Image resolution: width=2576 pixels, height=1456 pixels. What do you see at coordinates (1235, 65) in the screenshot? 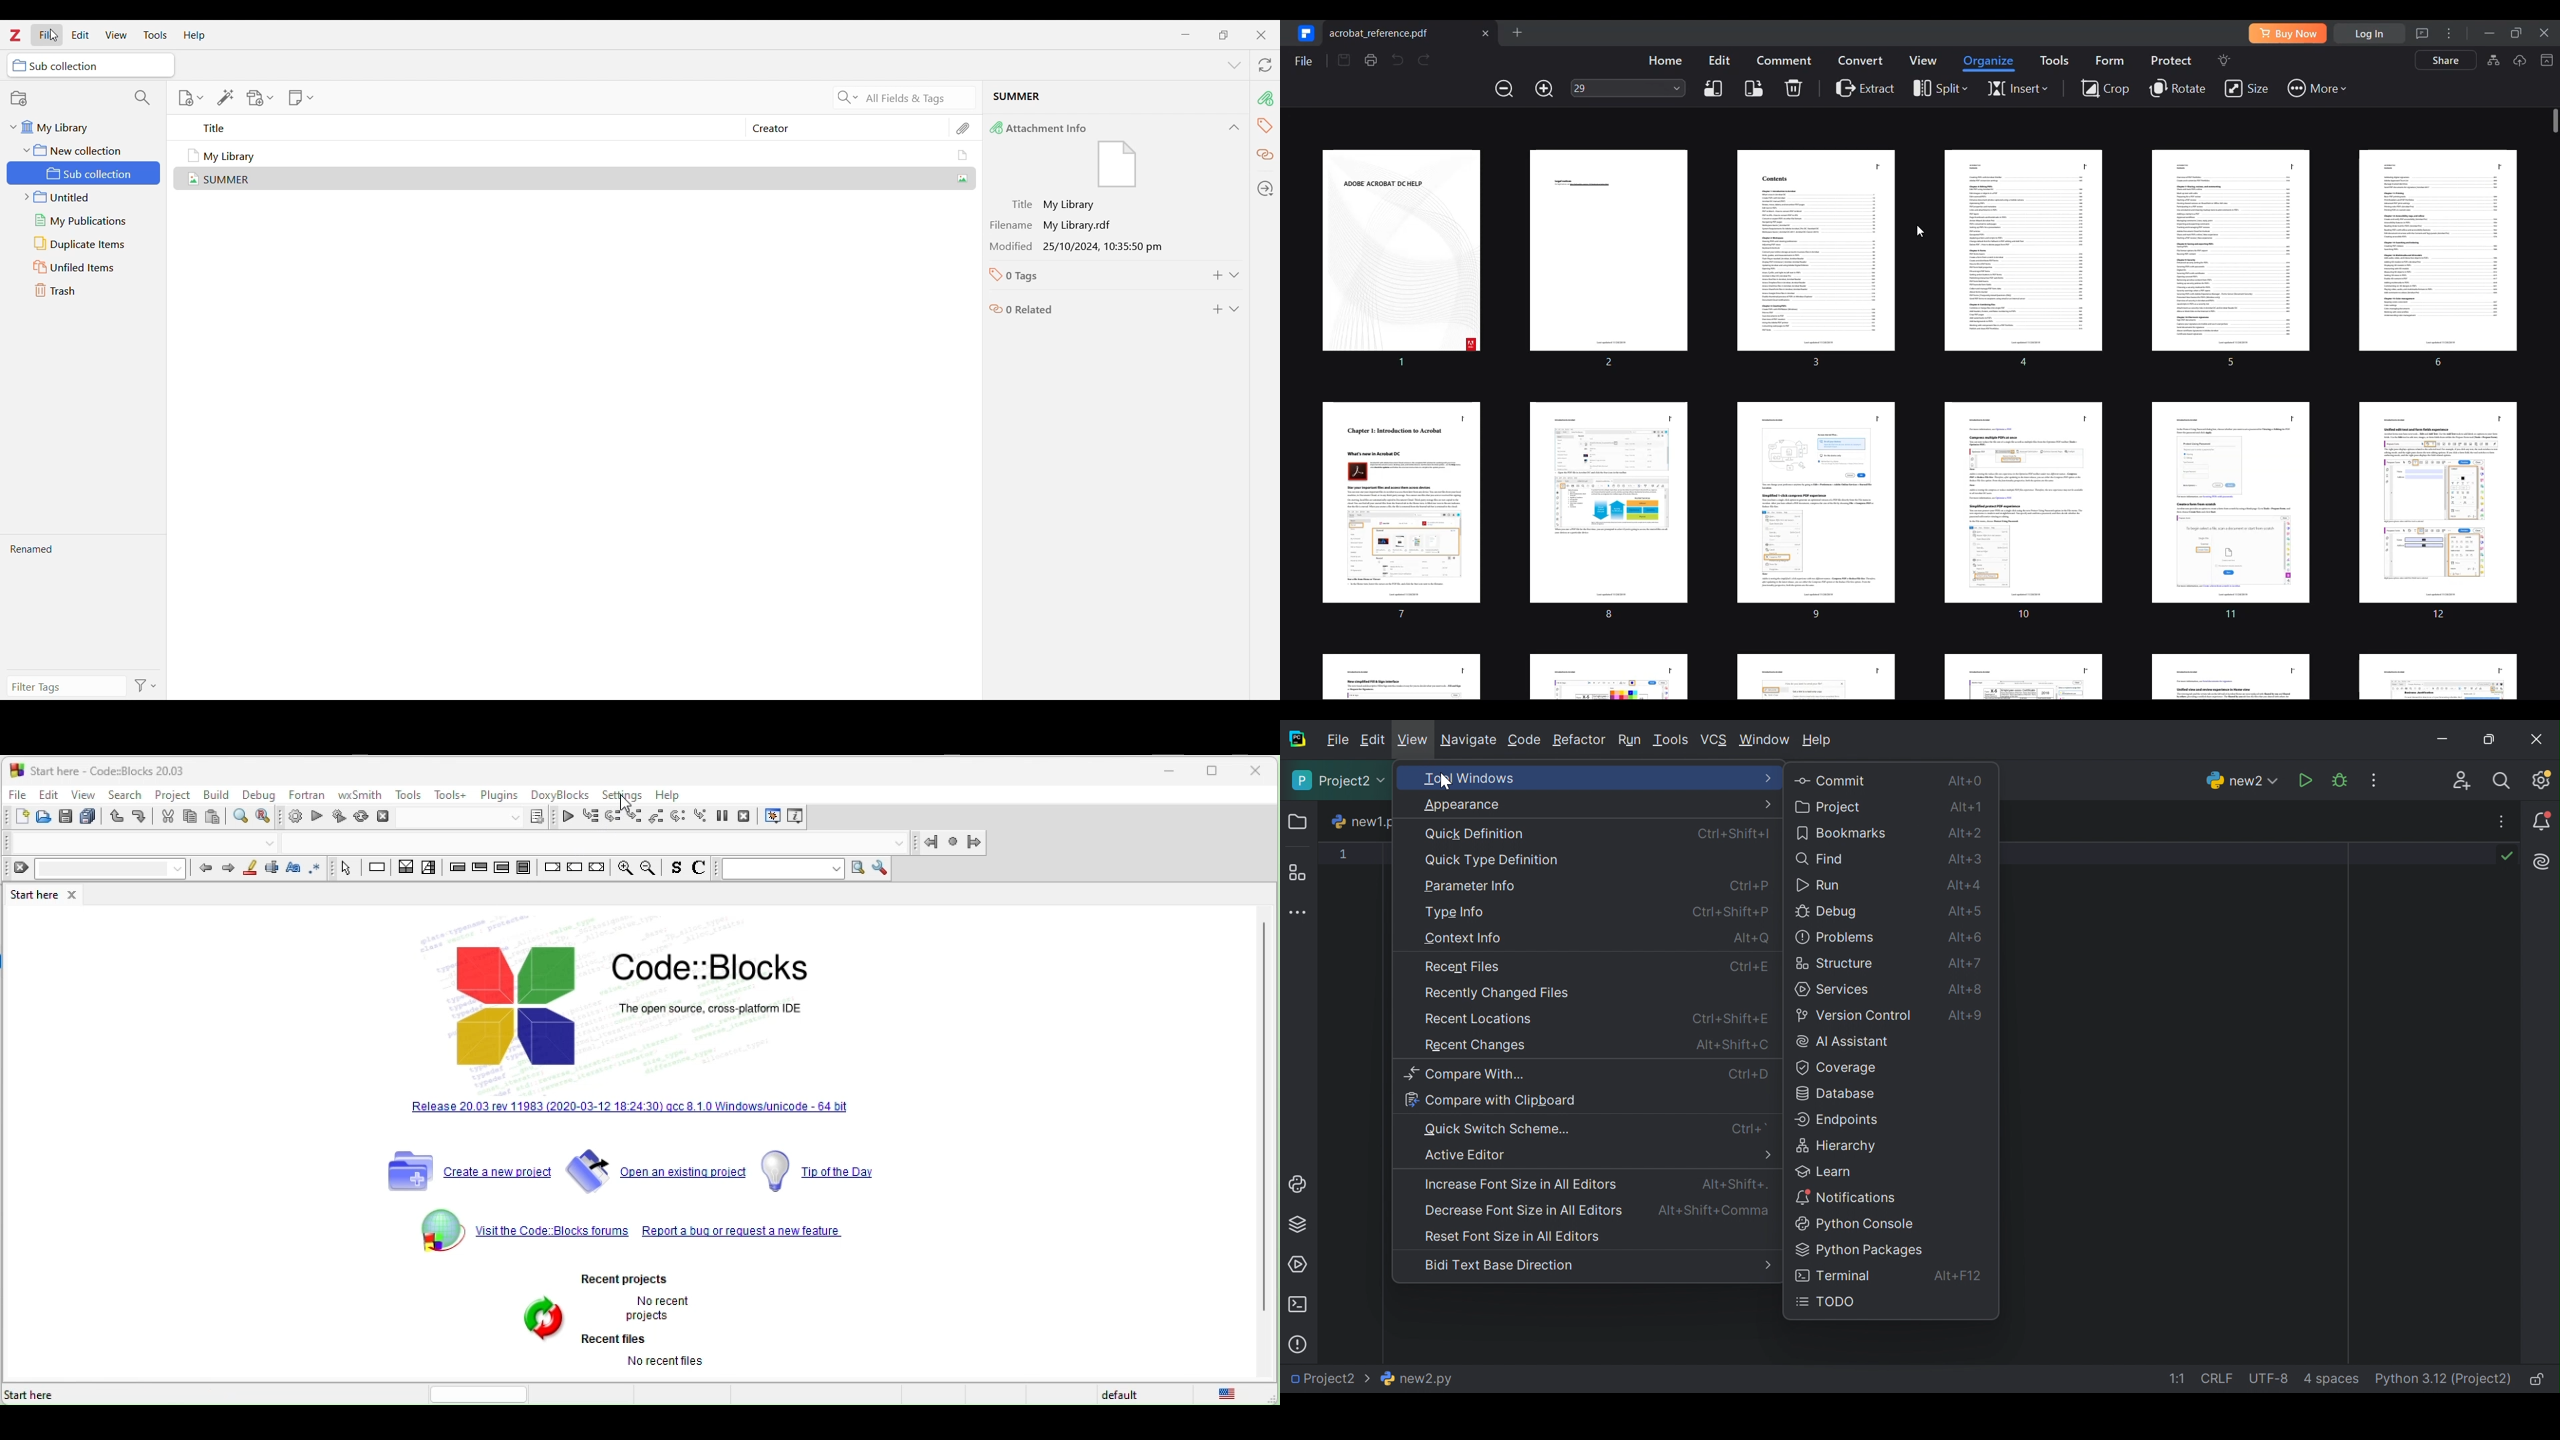
I see `List all tabs` at bounding box center [1235, 65].